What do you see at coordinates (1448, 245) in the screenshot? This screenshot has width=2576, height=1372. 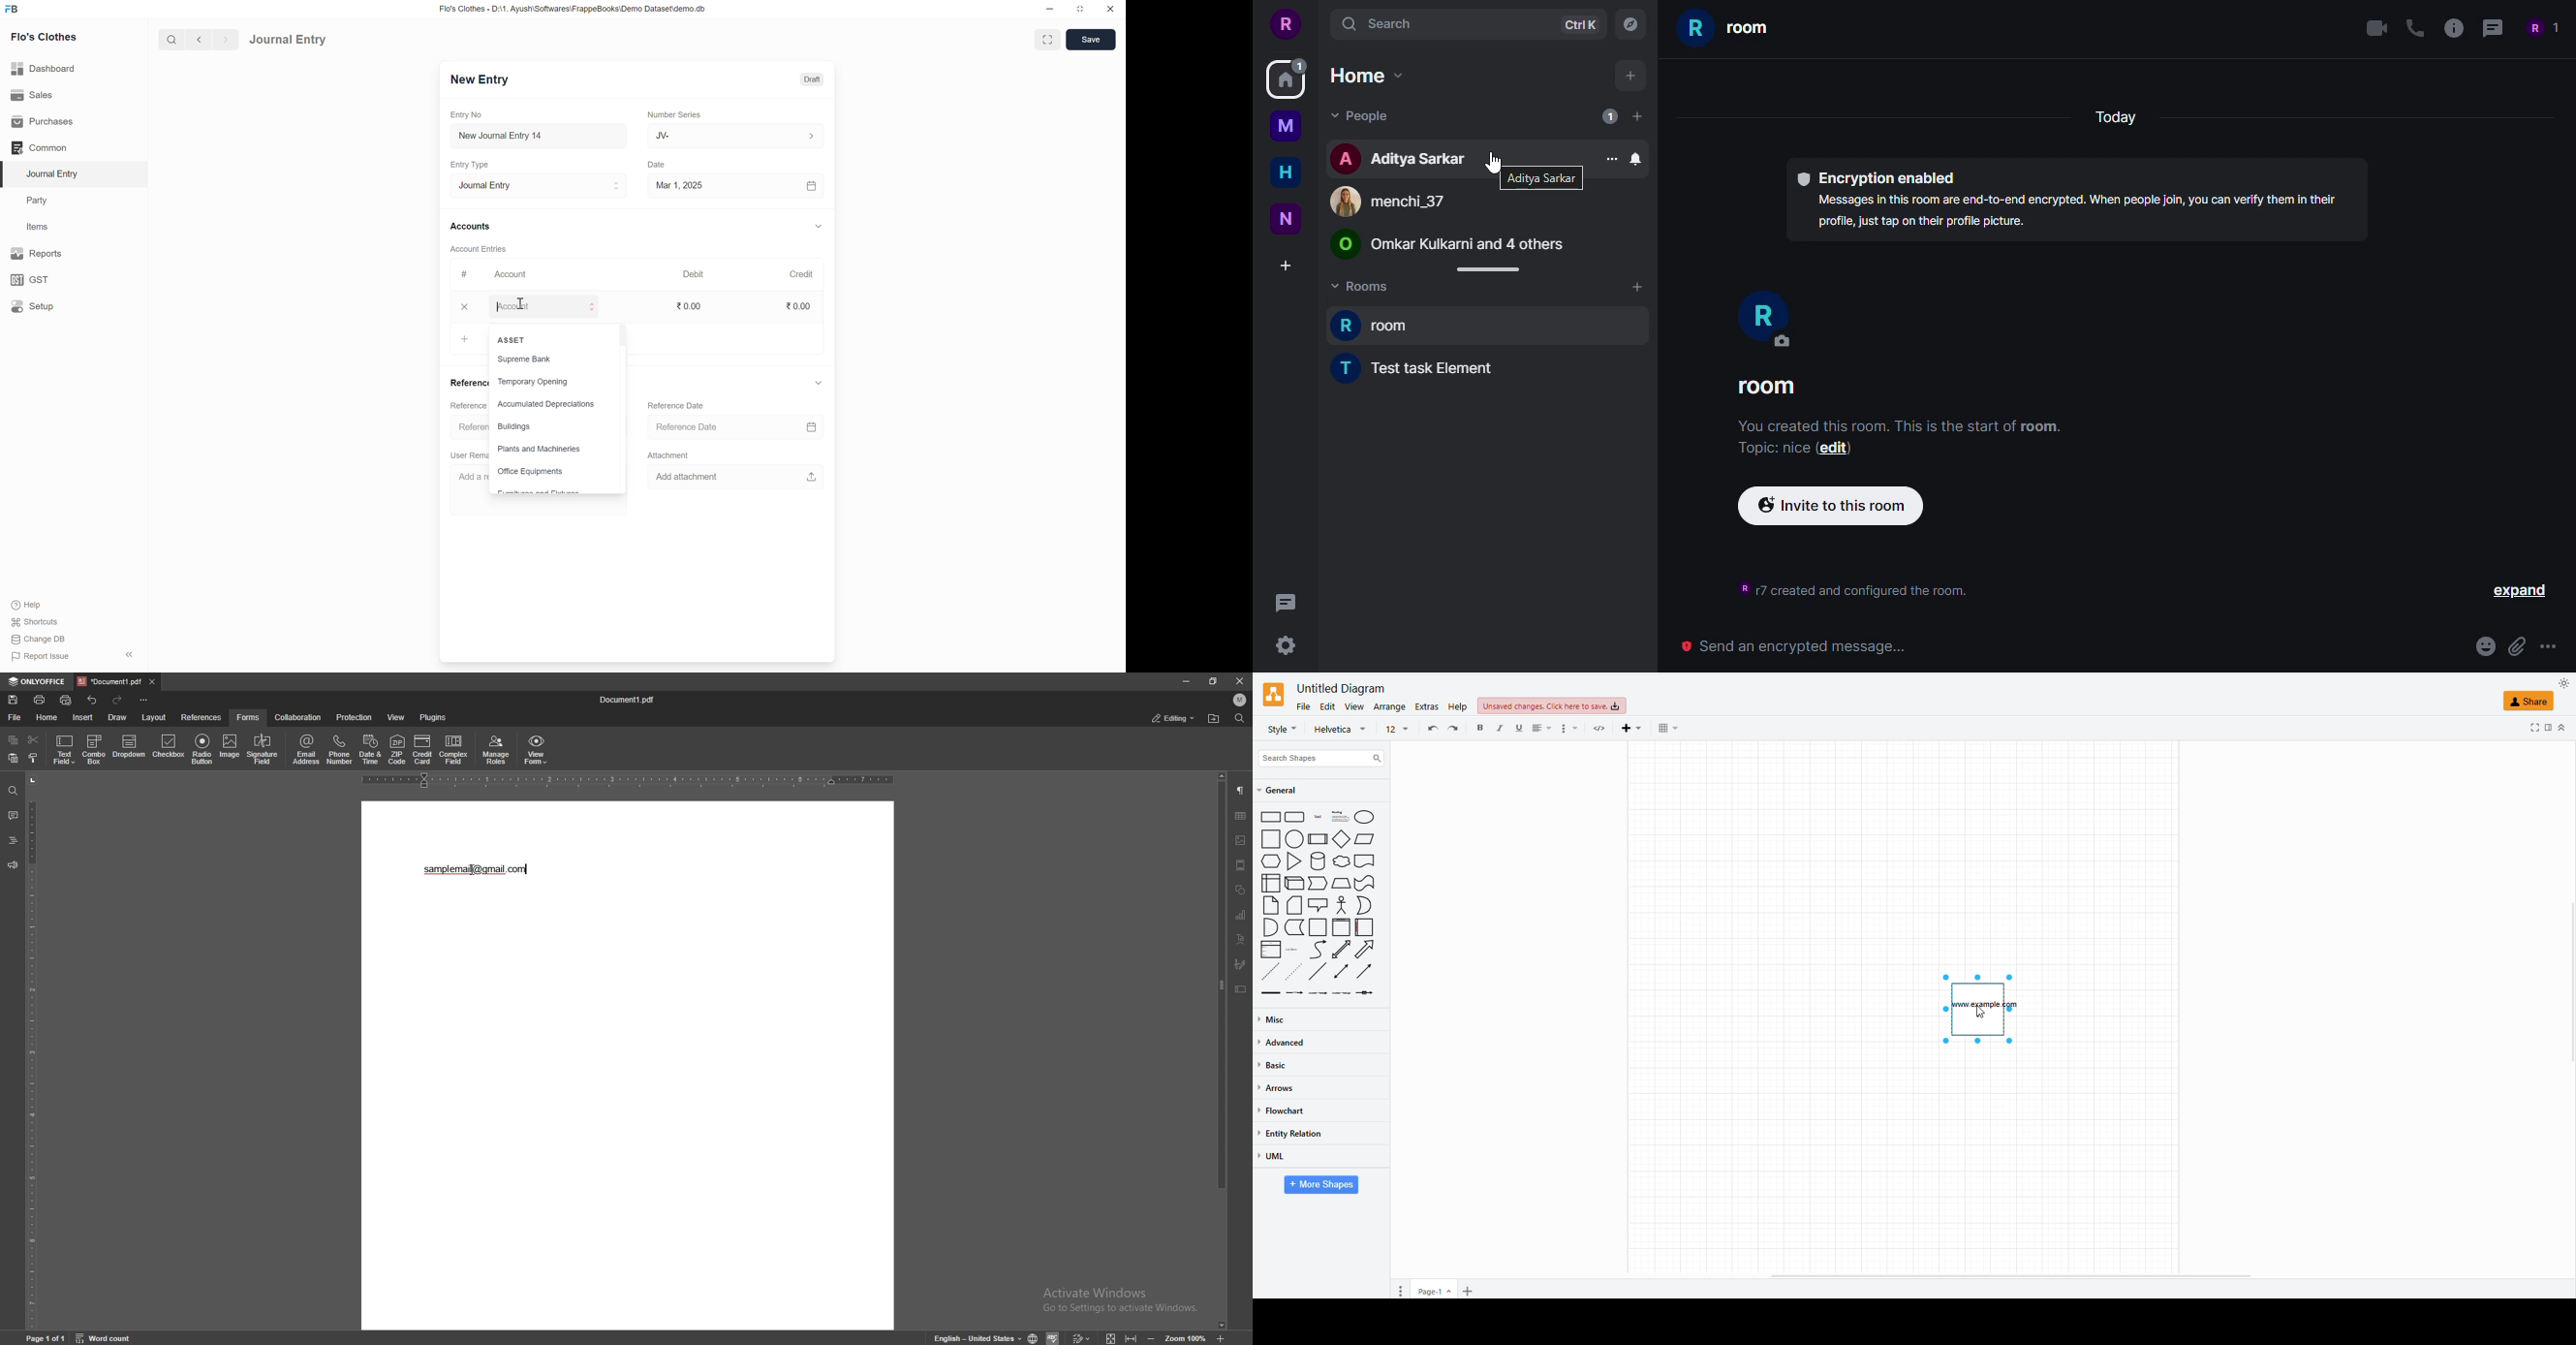 I see `omkar kulkarni and 4 others` at bounding box center [1448, 245].